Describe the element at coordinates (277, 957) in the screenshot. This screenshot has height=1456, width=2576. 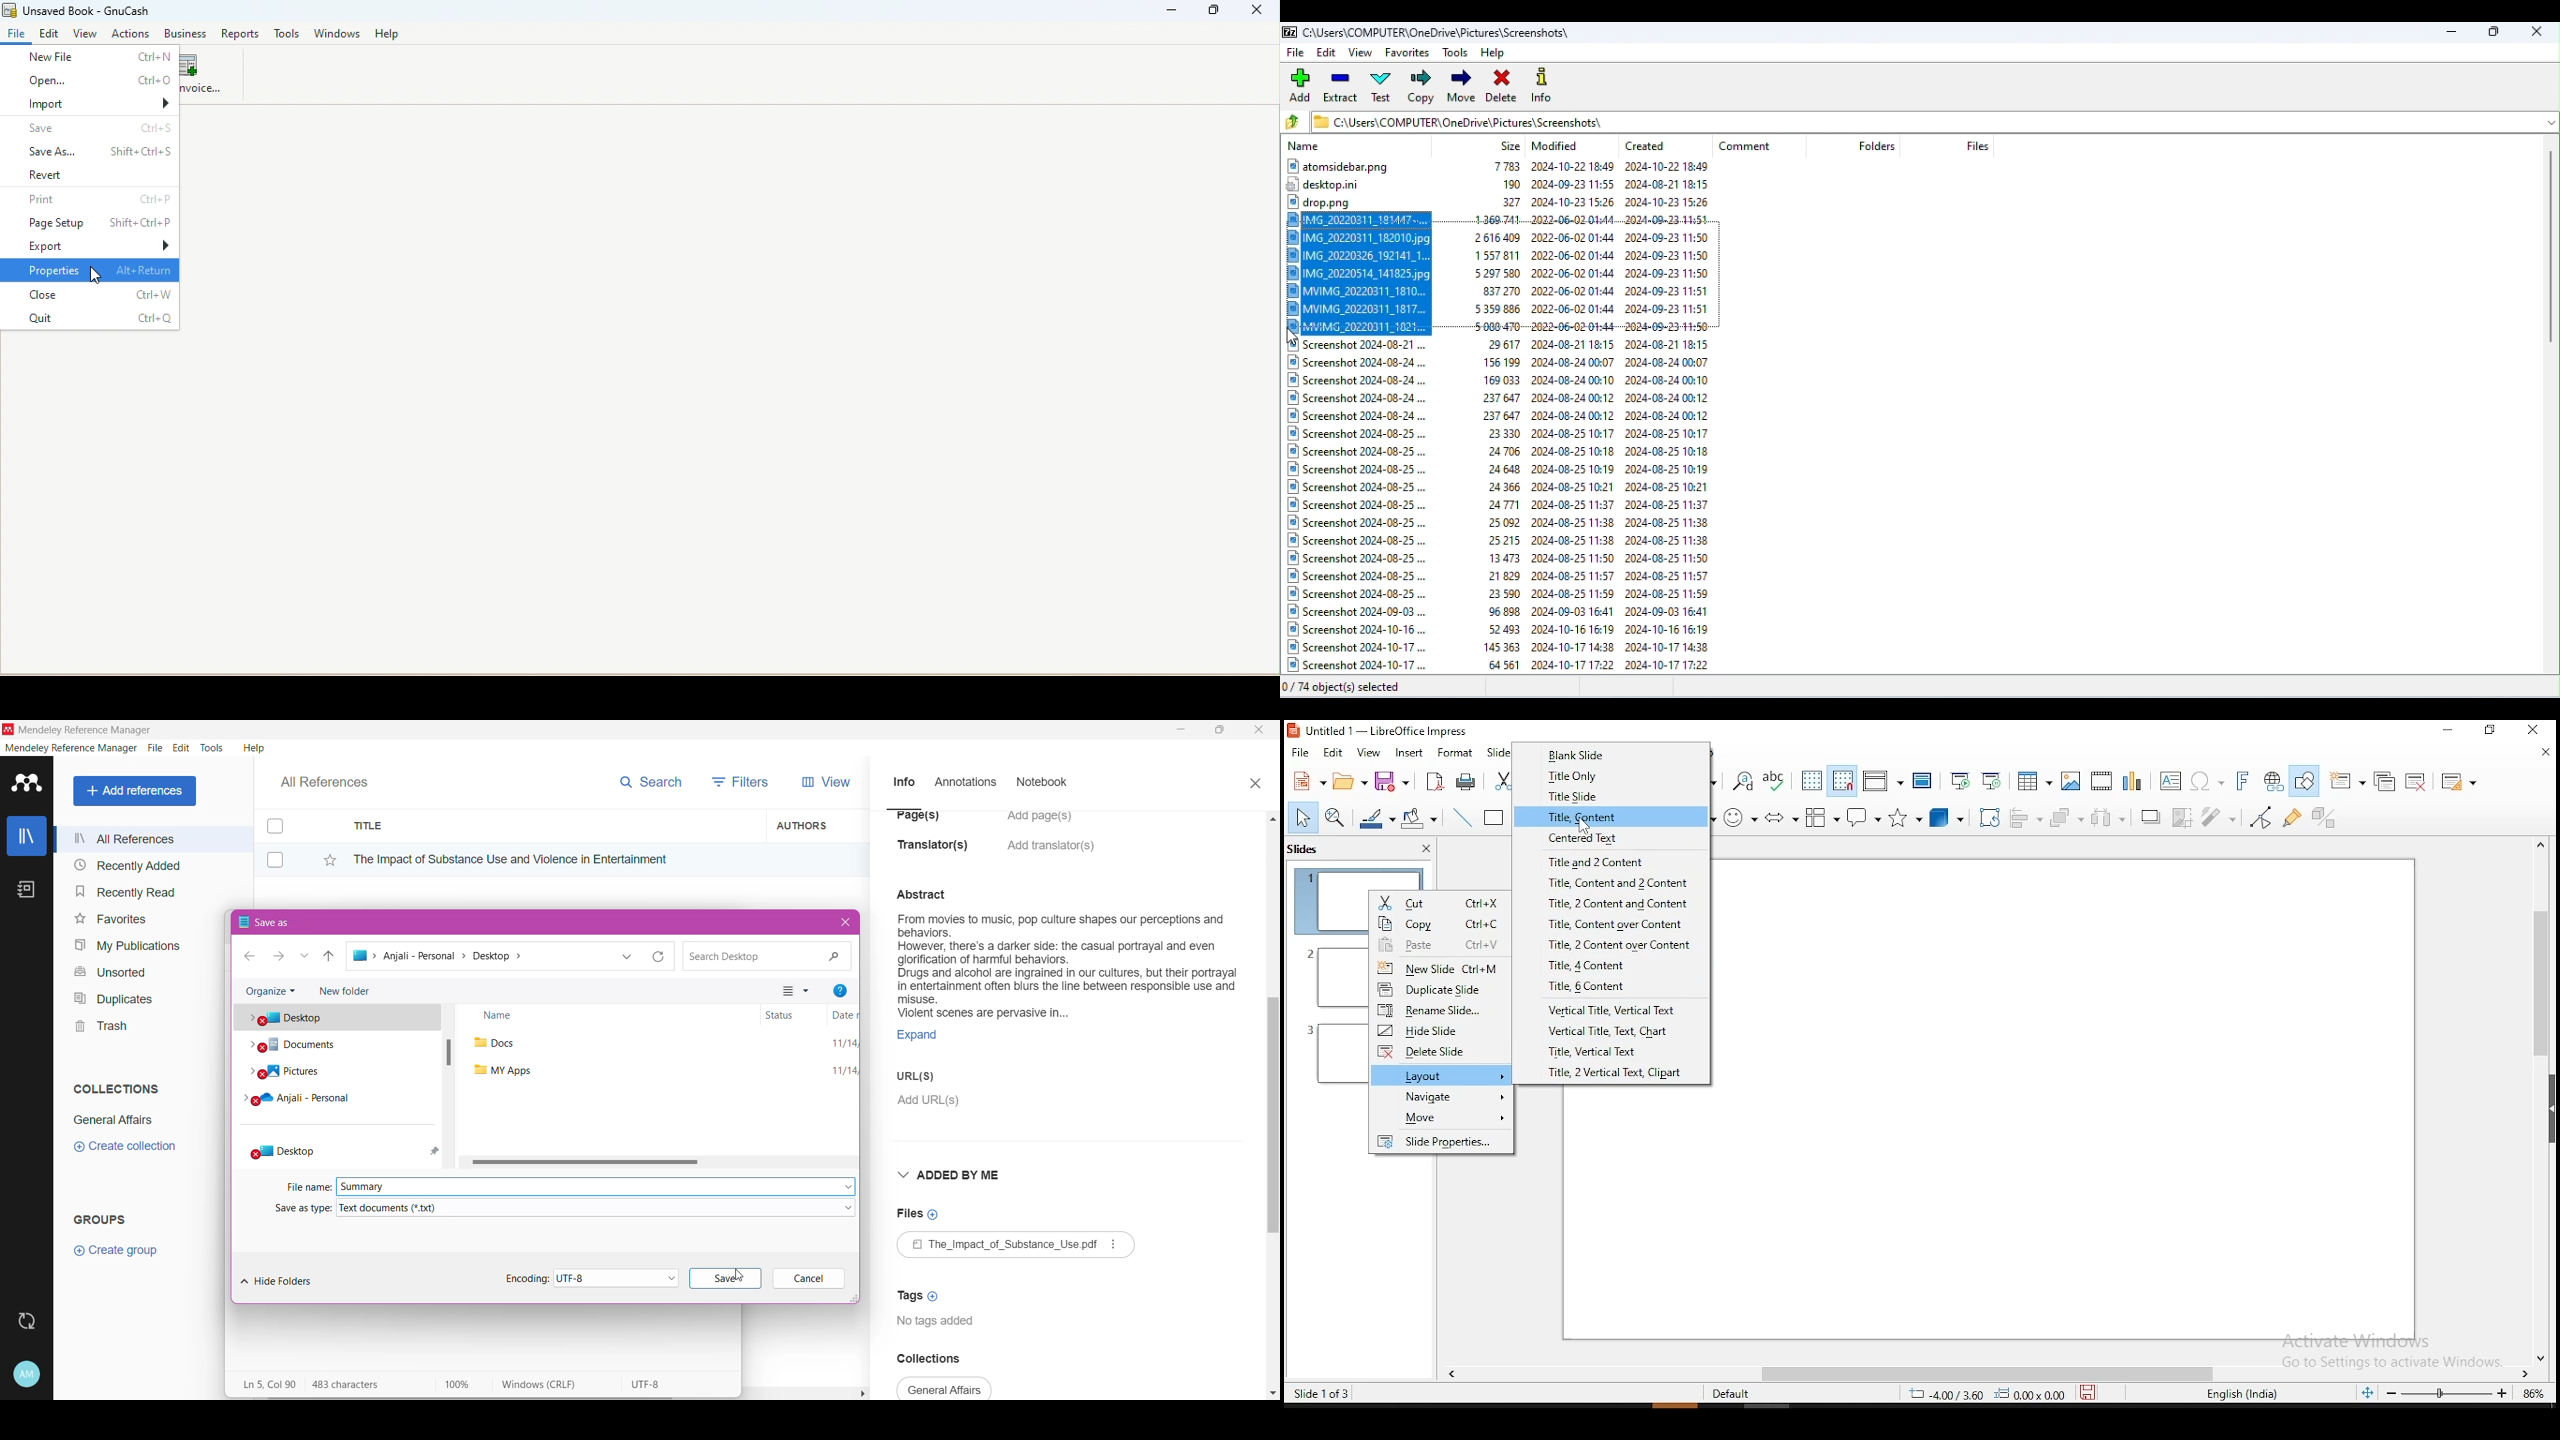
I see `Go to next step` at that location.